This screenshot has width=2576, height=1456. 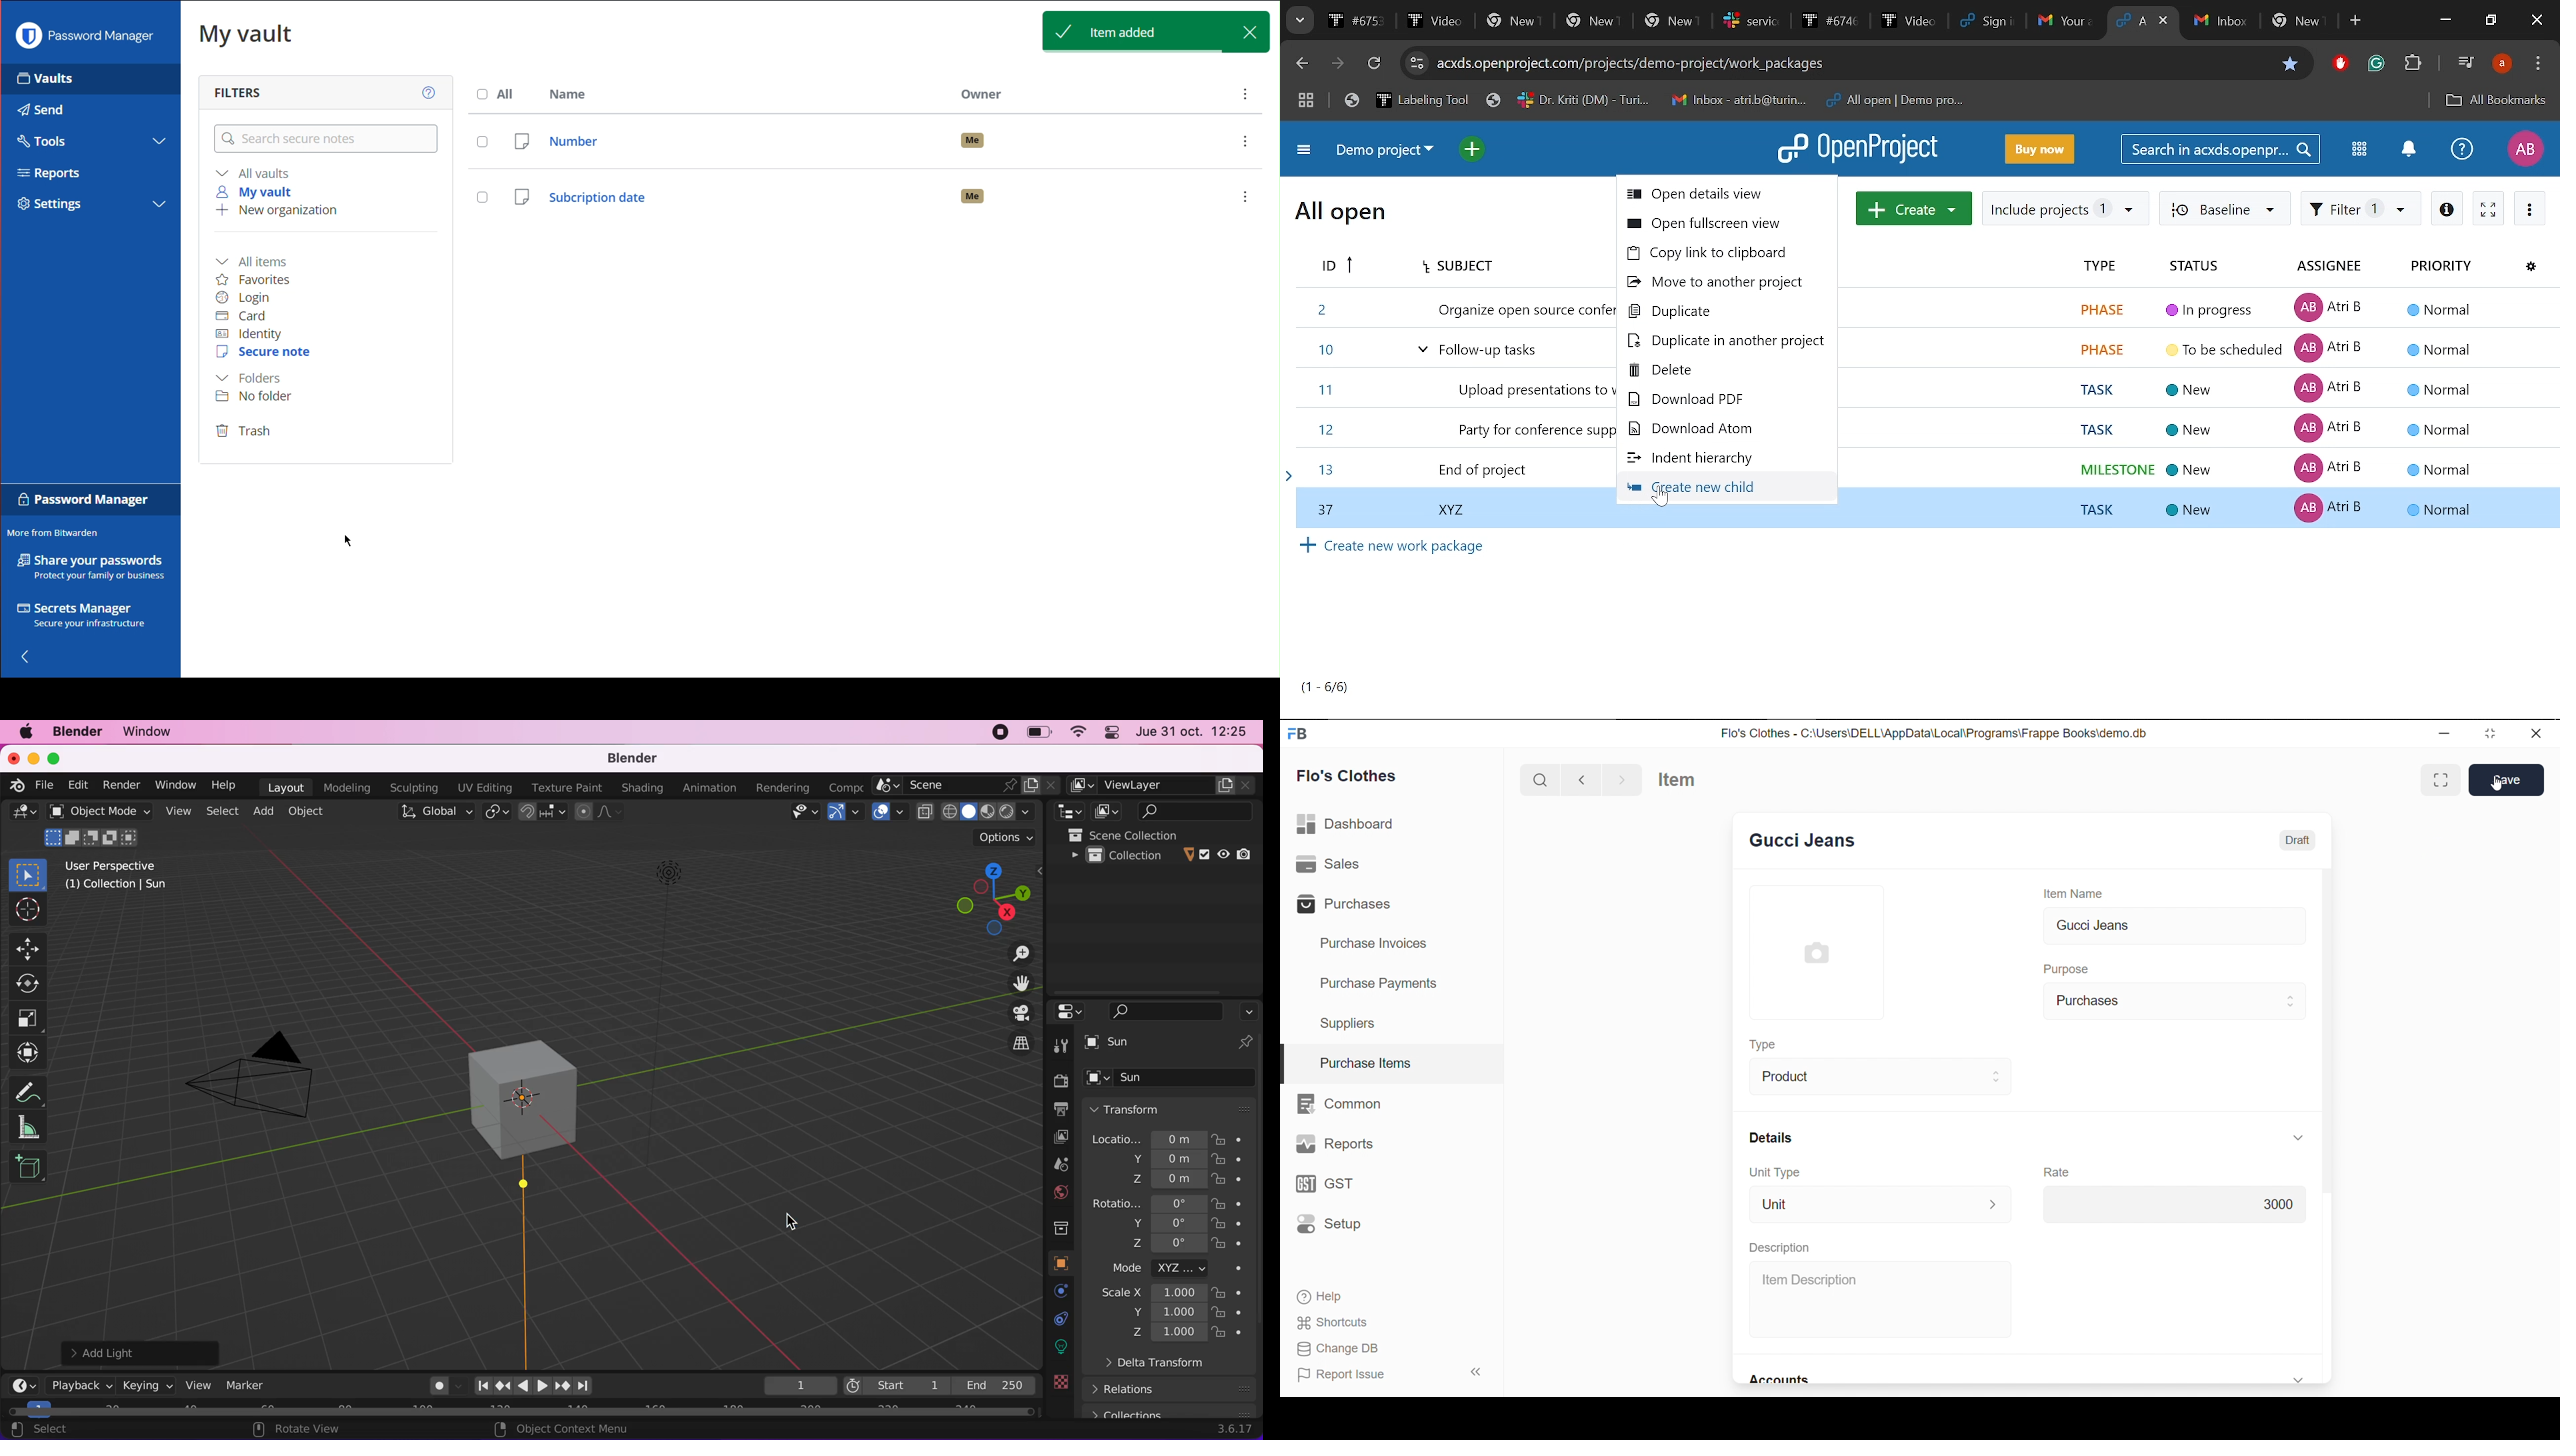 What do you see at coordinates (2357, 21) in the screenshot?
I see `Add new tab` at bounding box center [2357, 21].